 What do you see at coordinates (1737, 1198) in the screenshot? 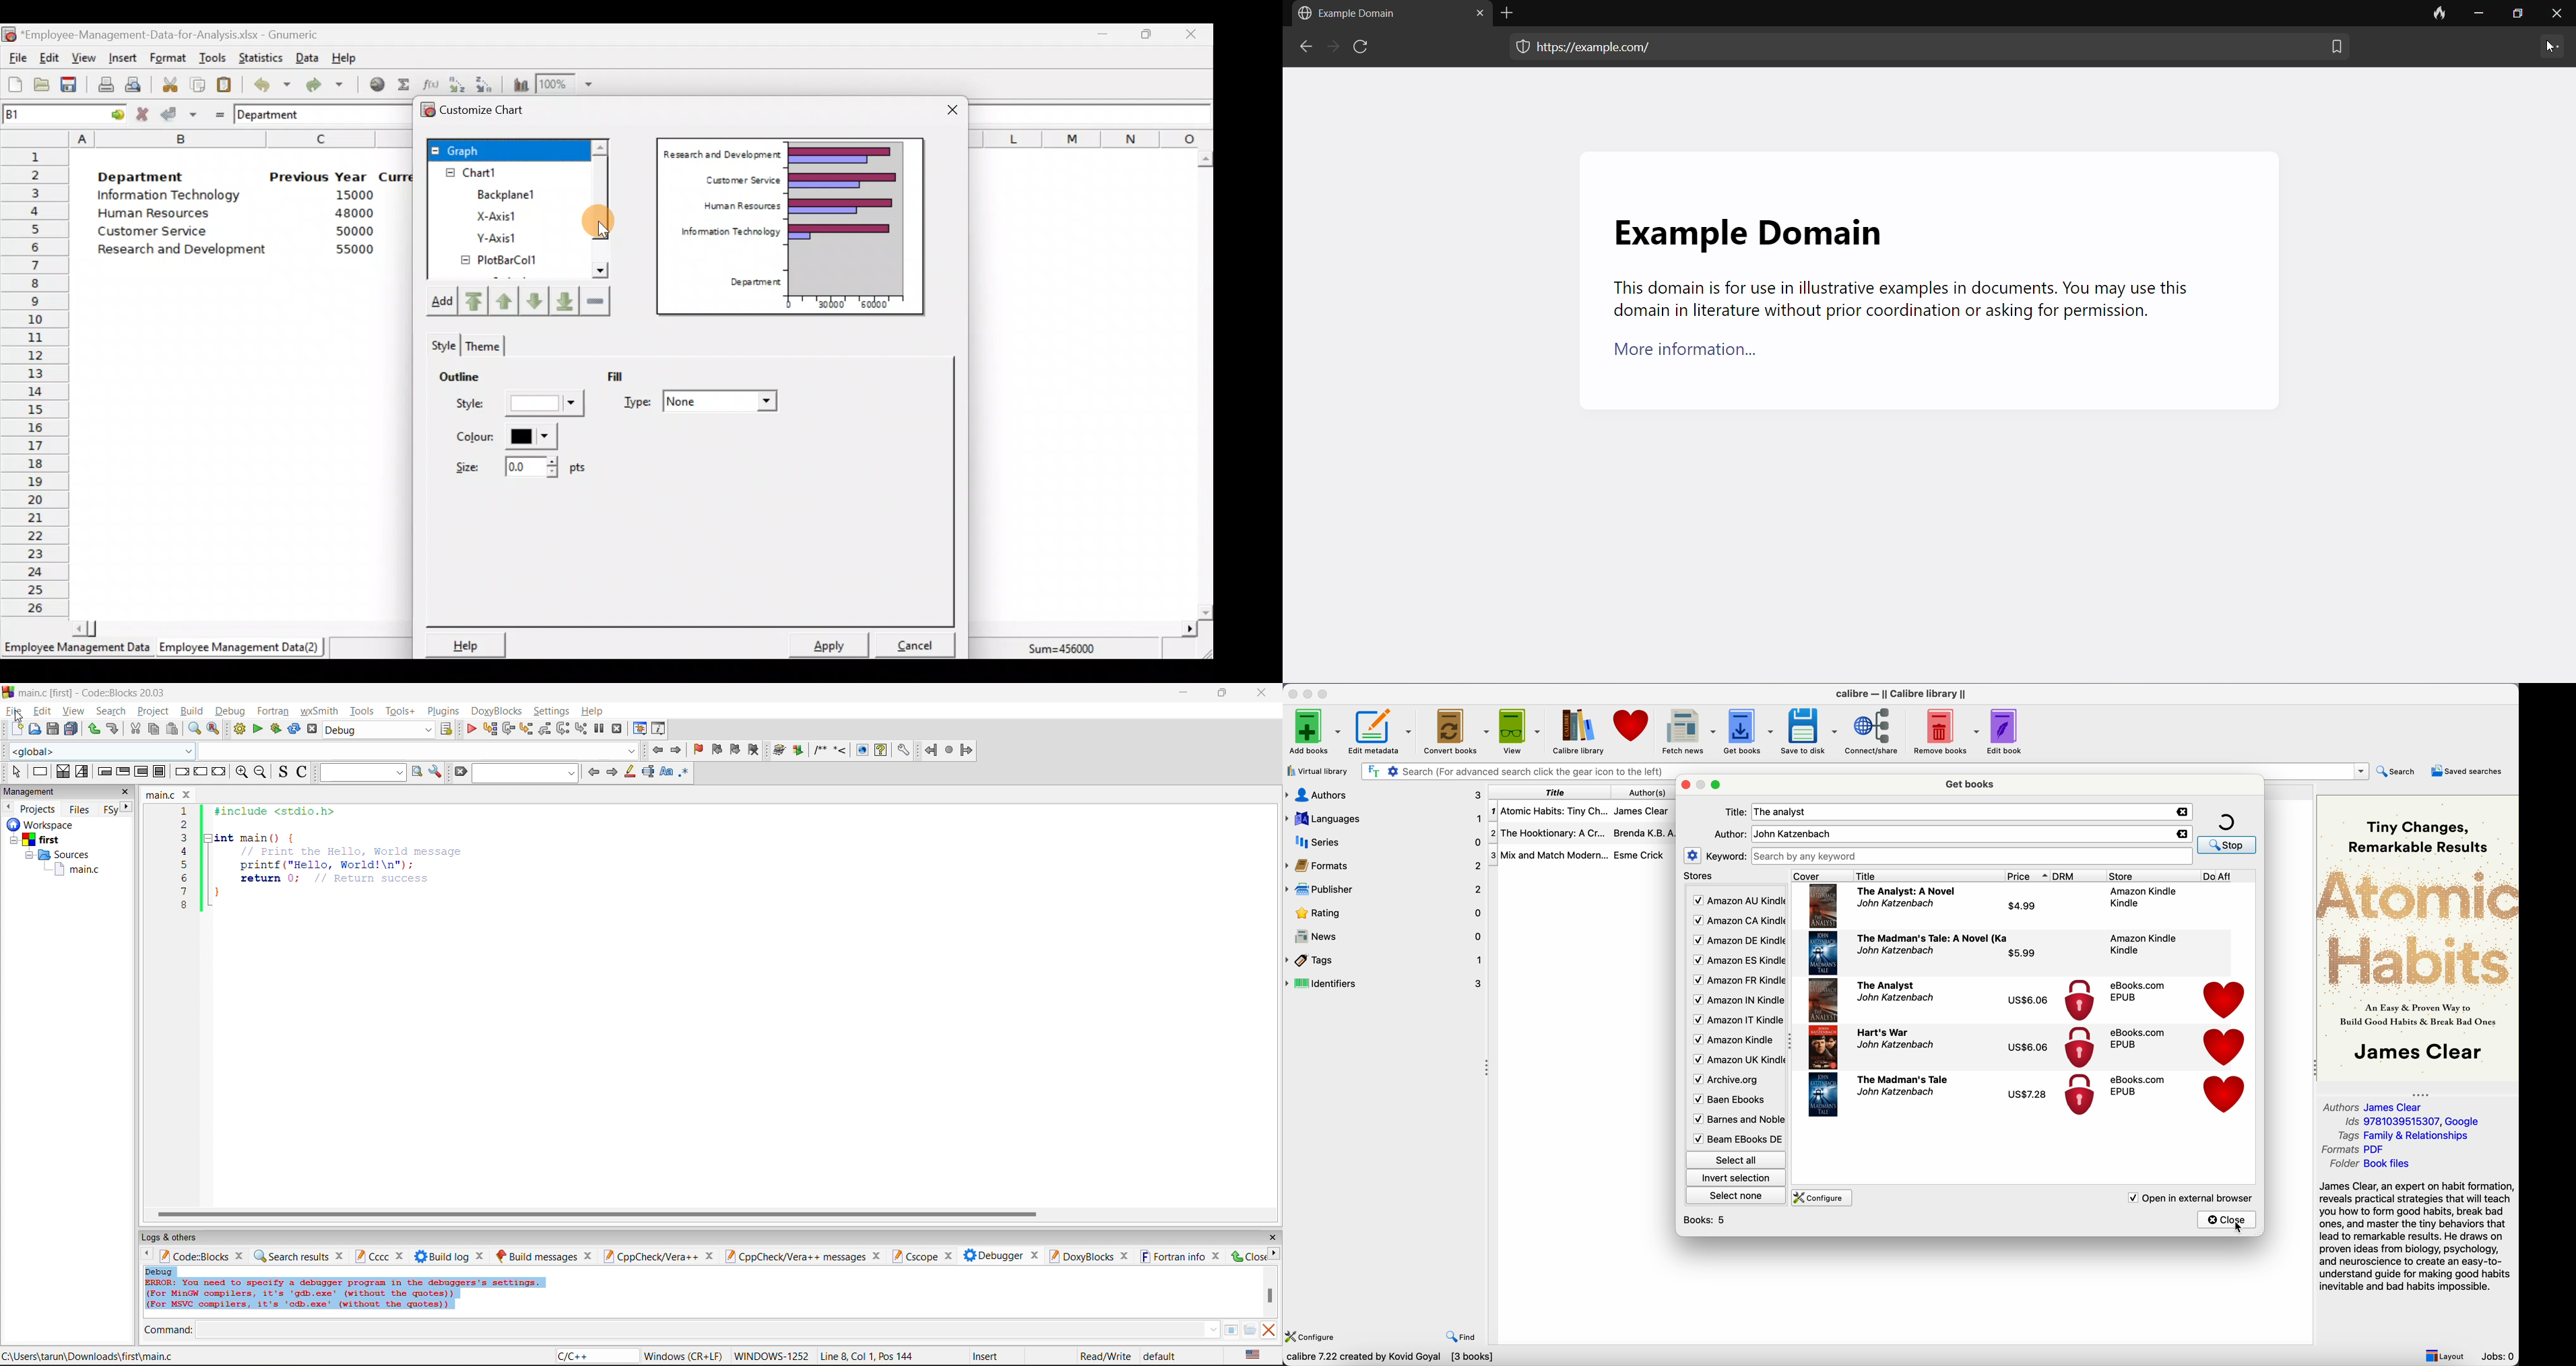
I see `select none` at bounding box center [1737, 1198].